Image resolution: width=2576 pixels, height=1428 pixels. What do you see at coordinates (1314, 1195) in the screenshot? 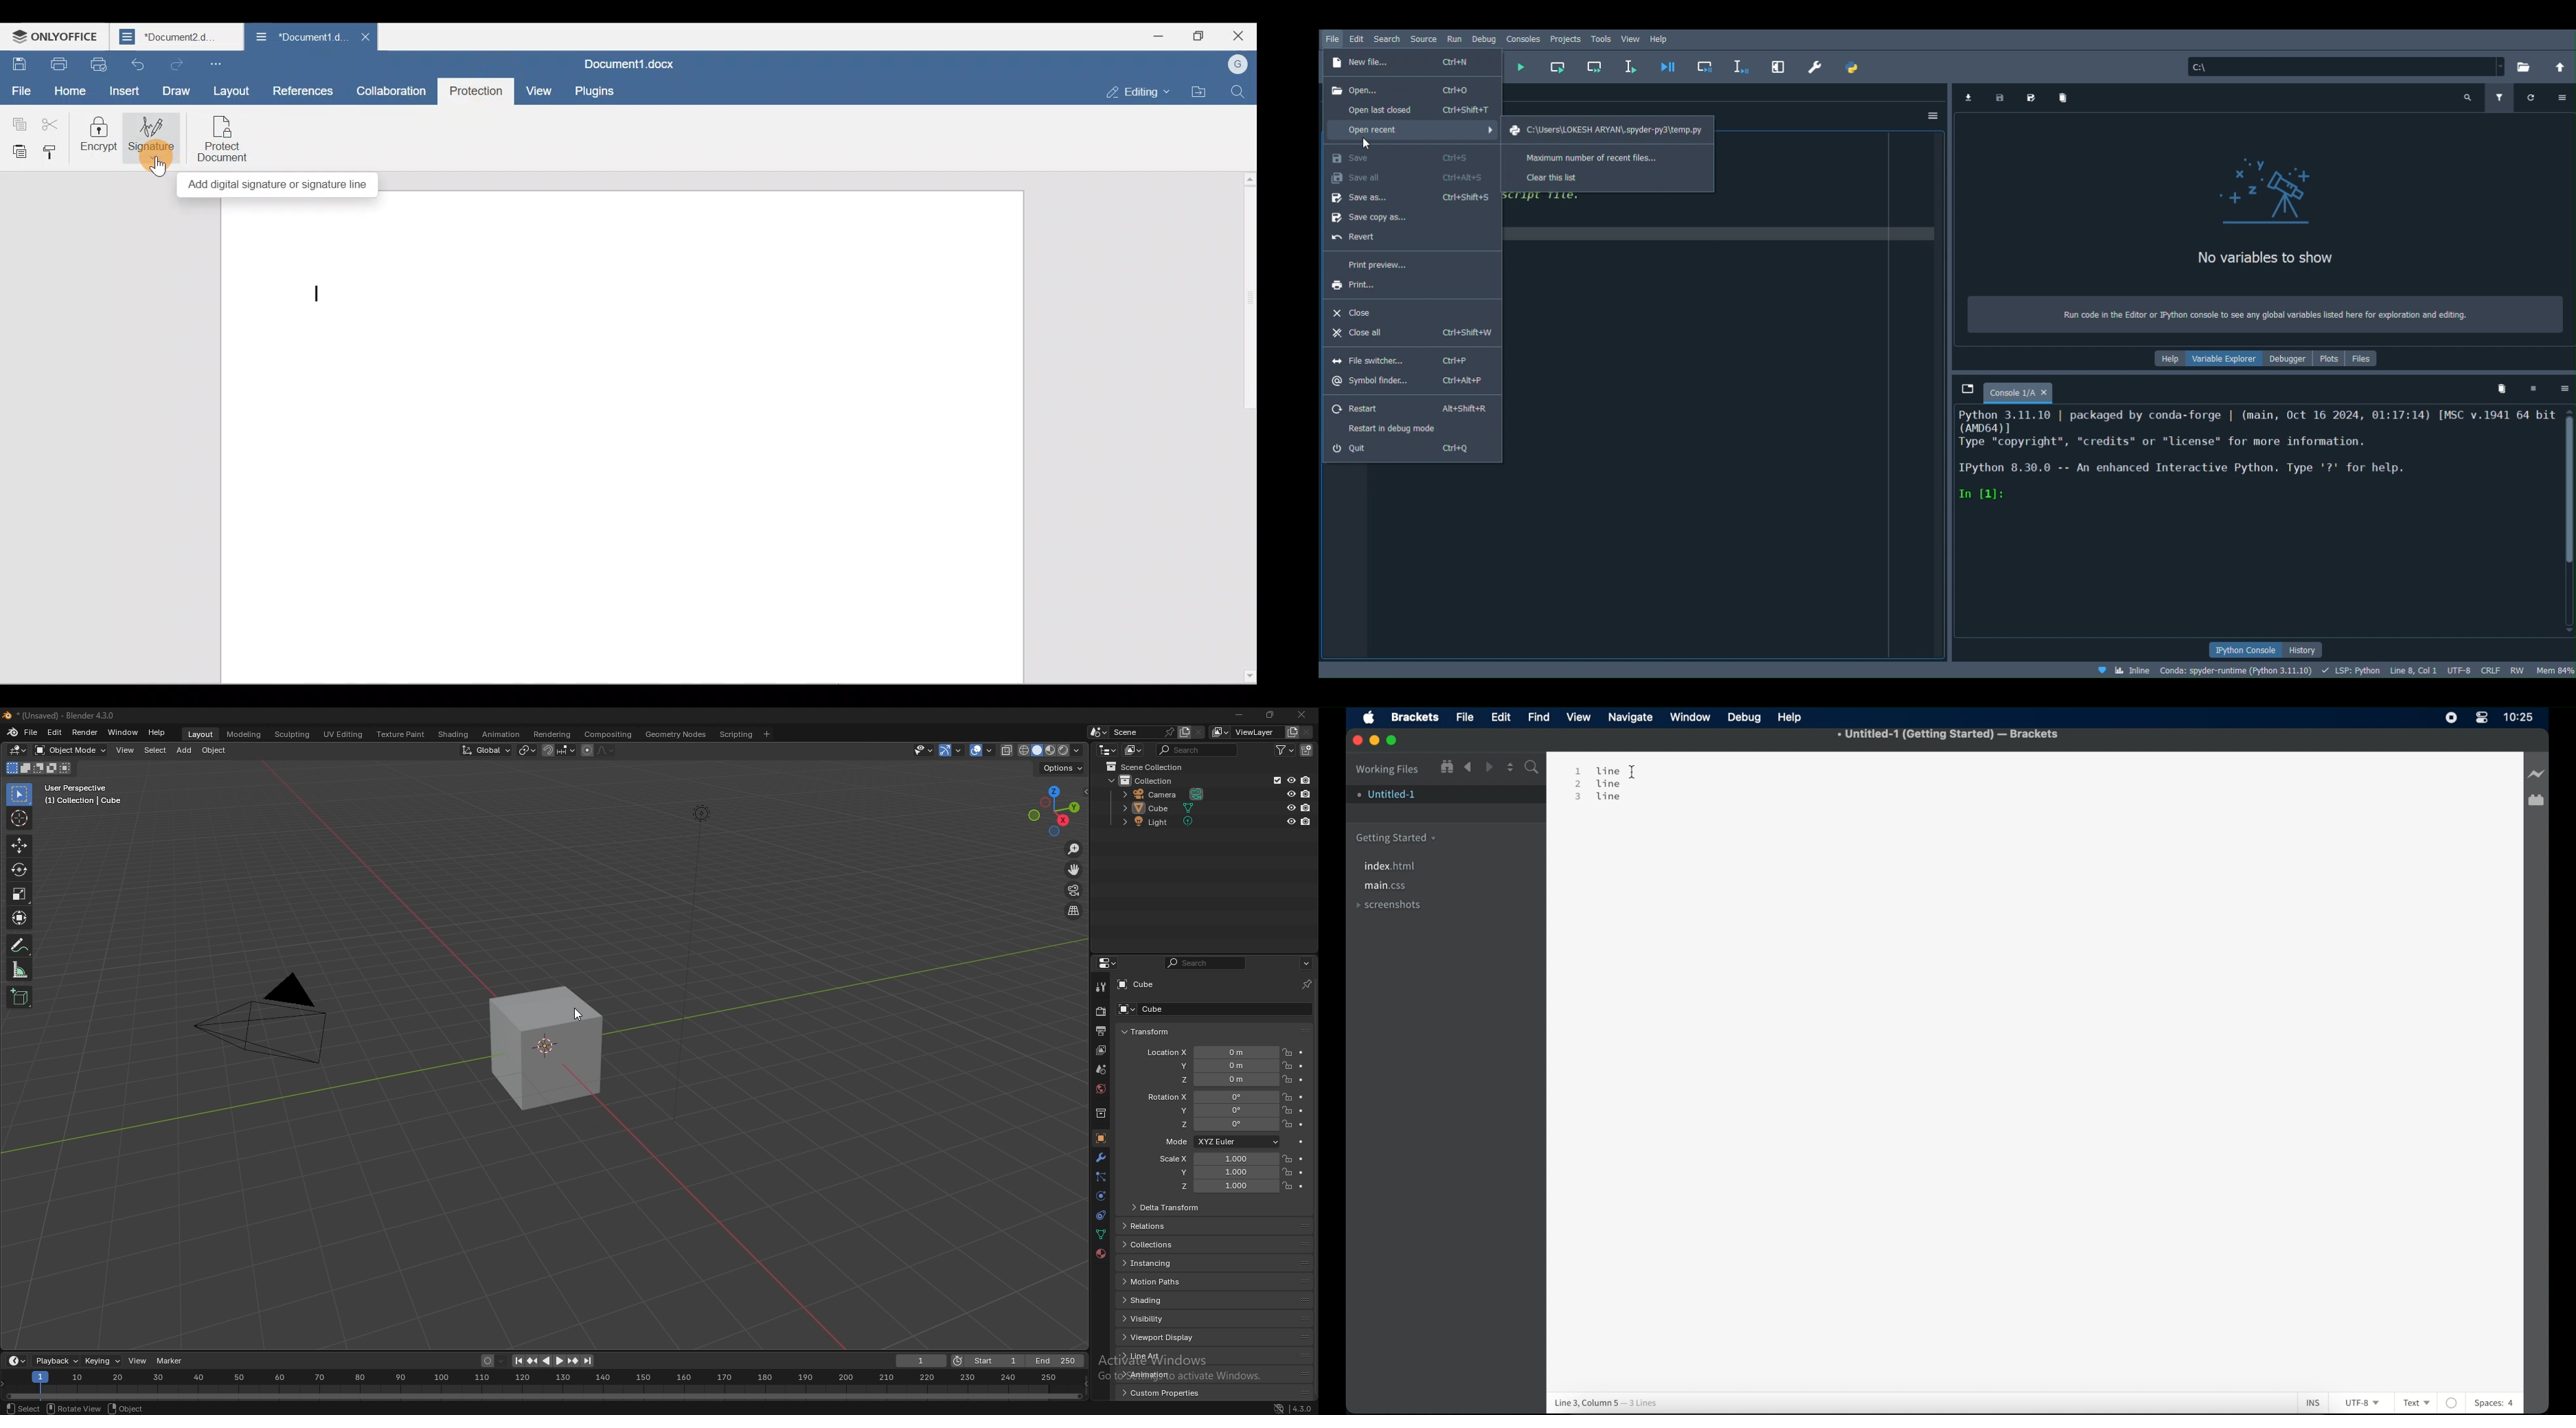
I see `scroll bar` at bounding box center [1314, 1195].